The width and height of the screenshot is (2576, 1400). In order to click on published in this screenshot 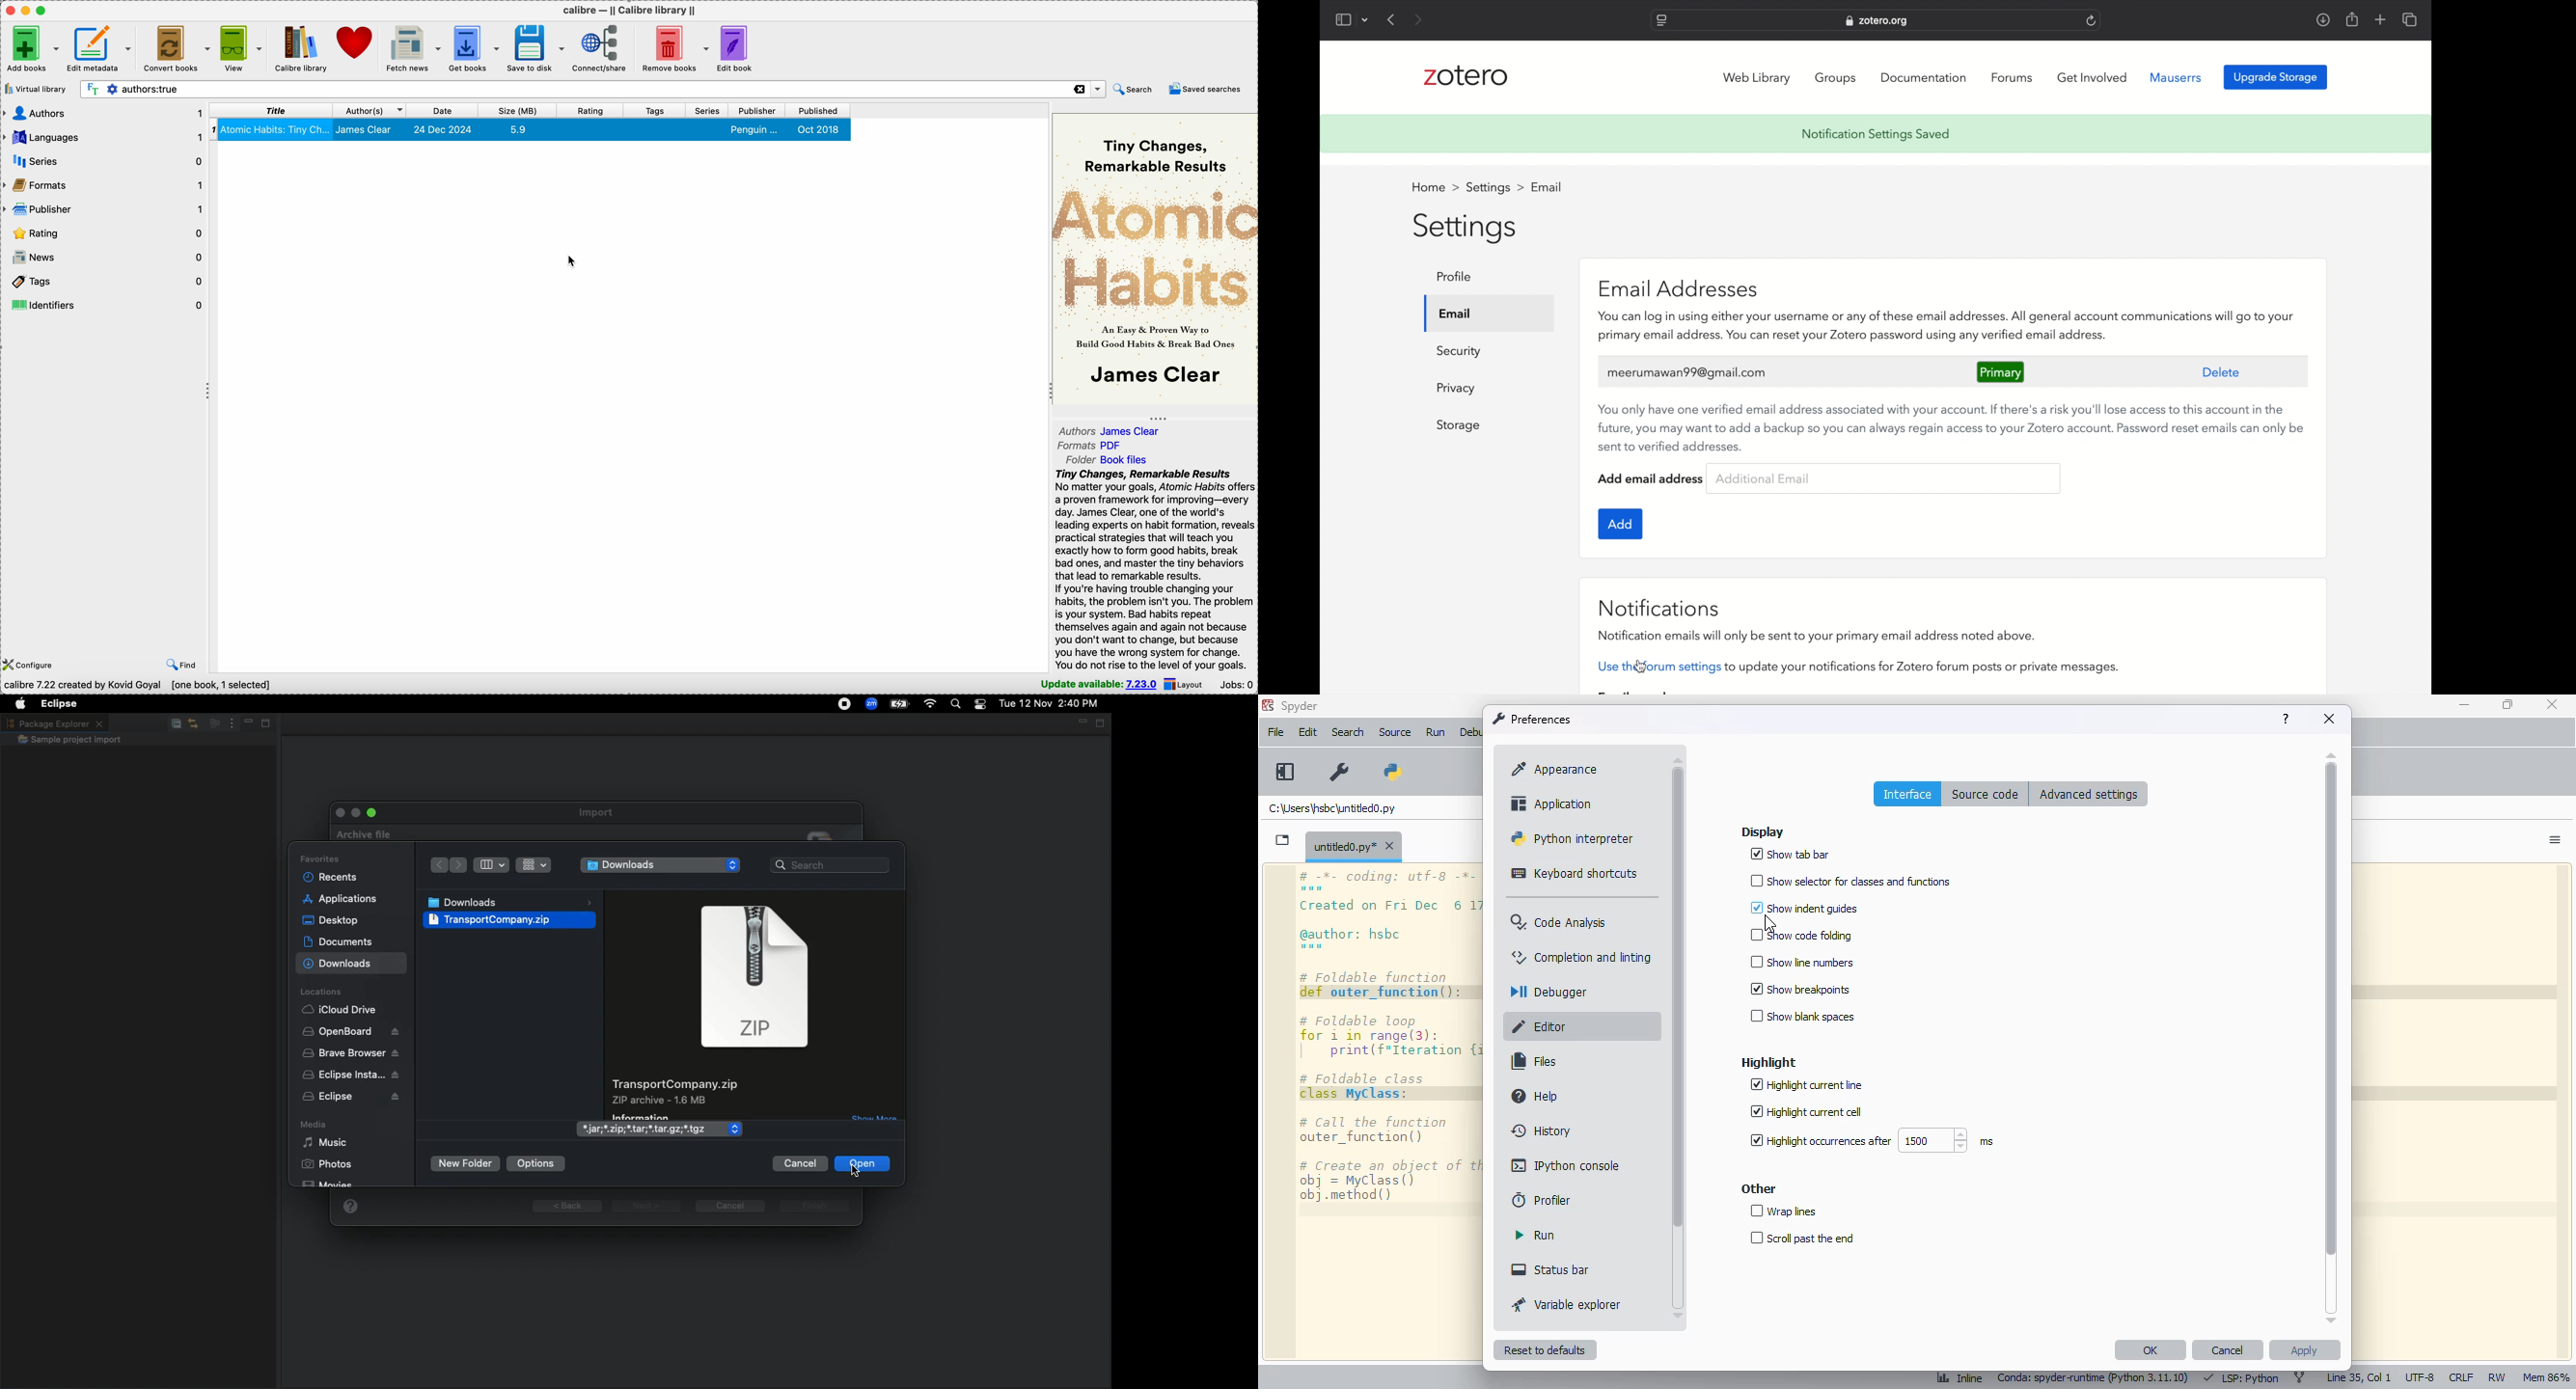, I will do `click(818, 111)`.